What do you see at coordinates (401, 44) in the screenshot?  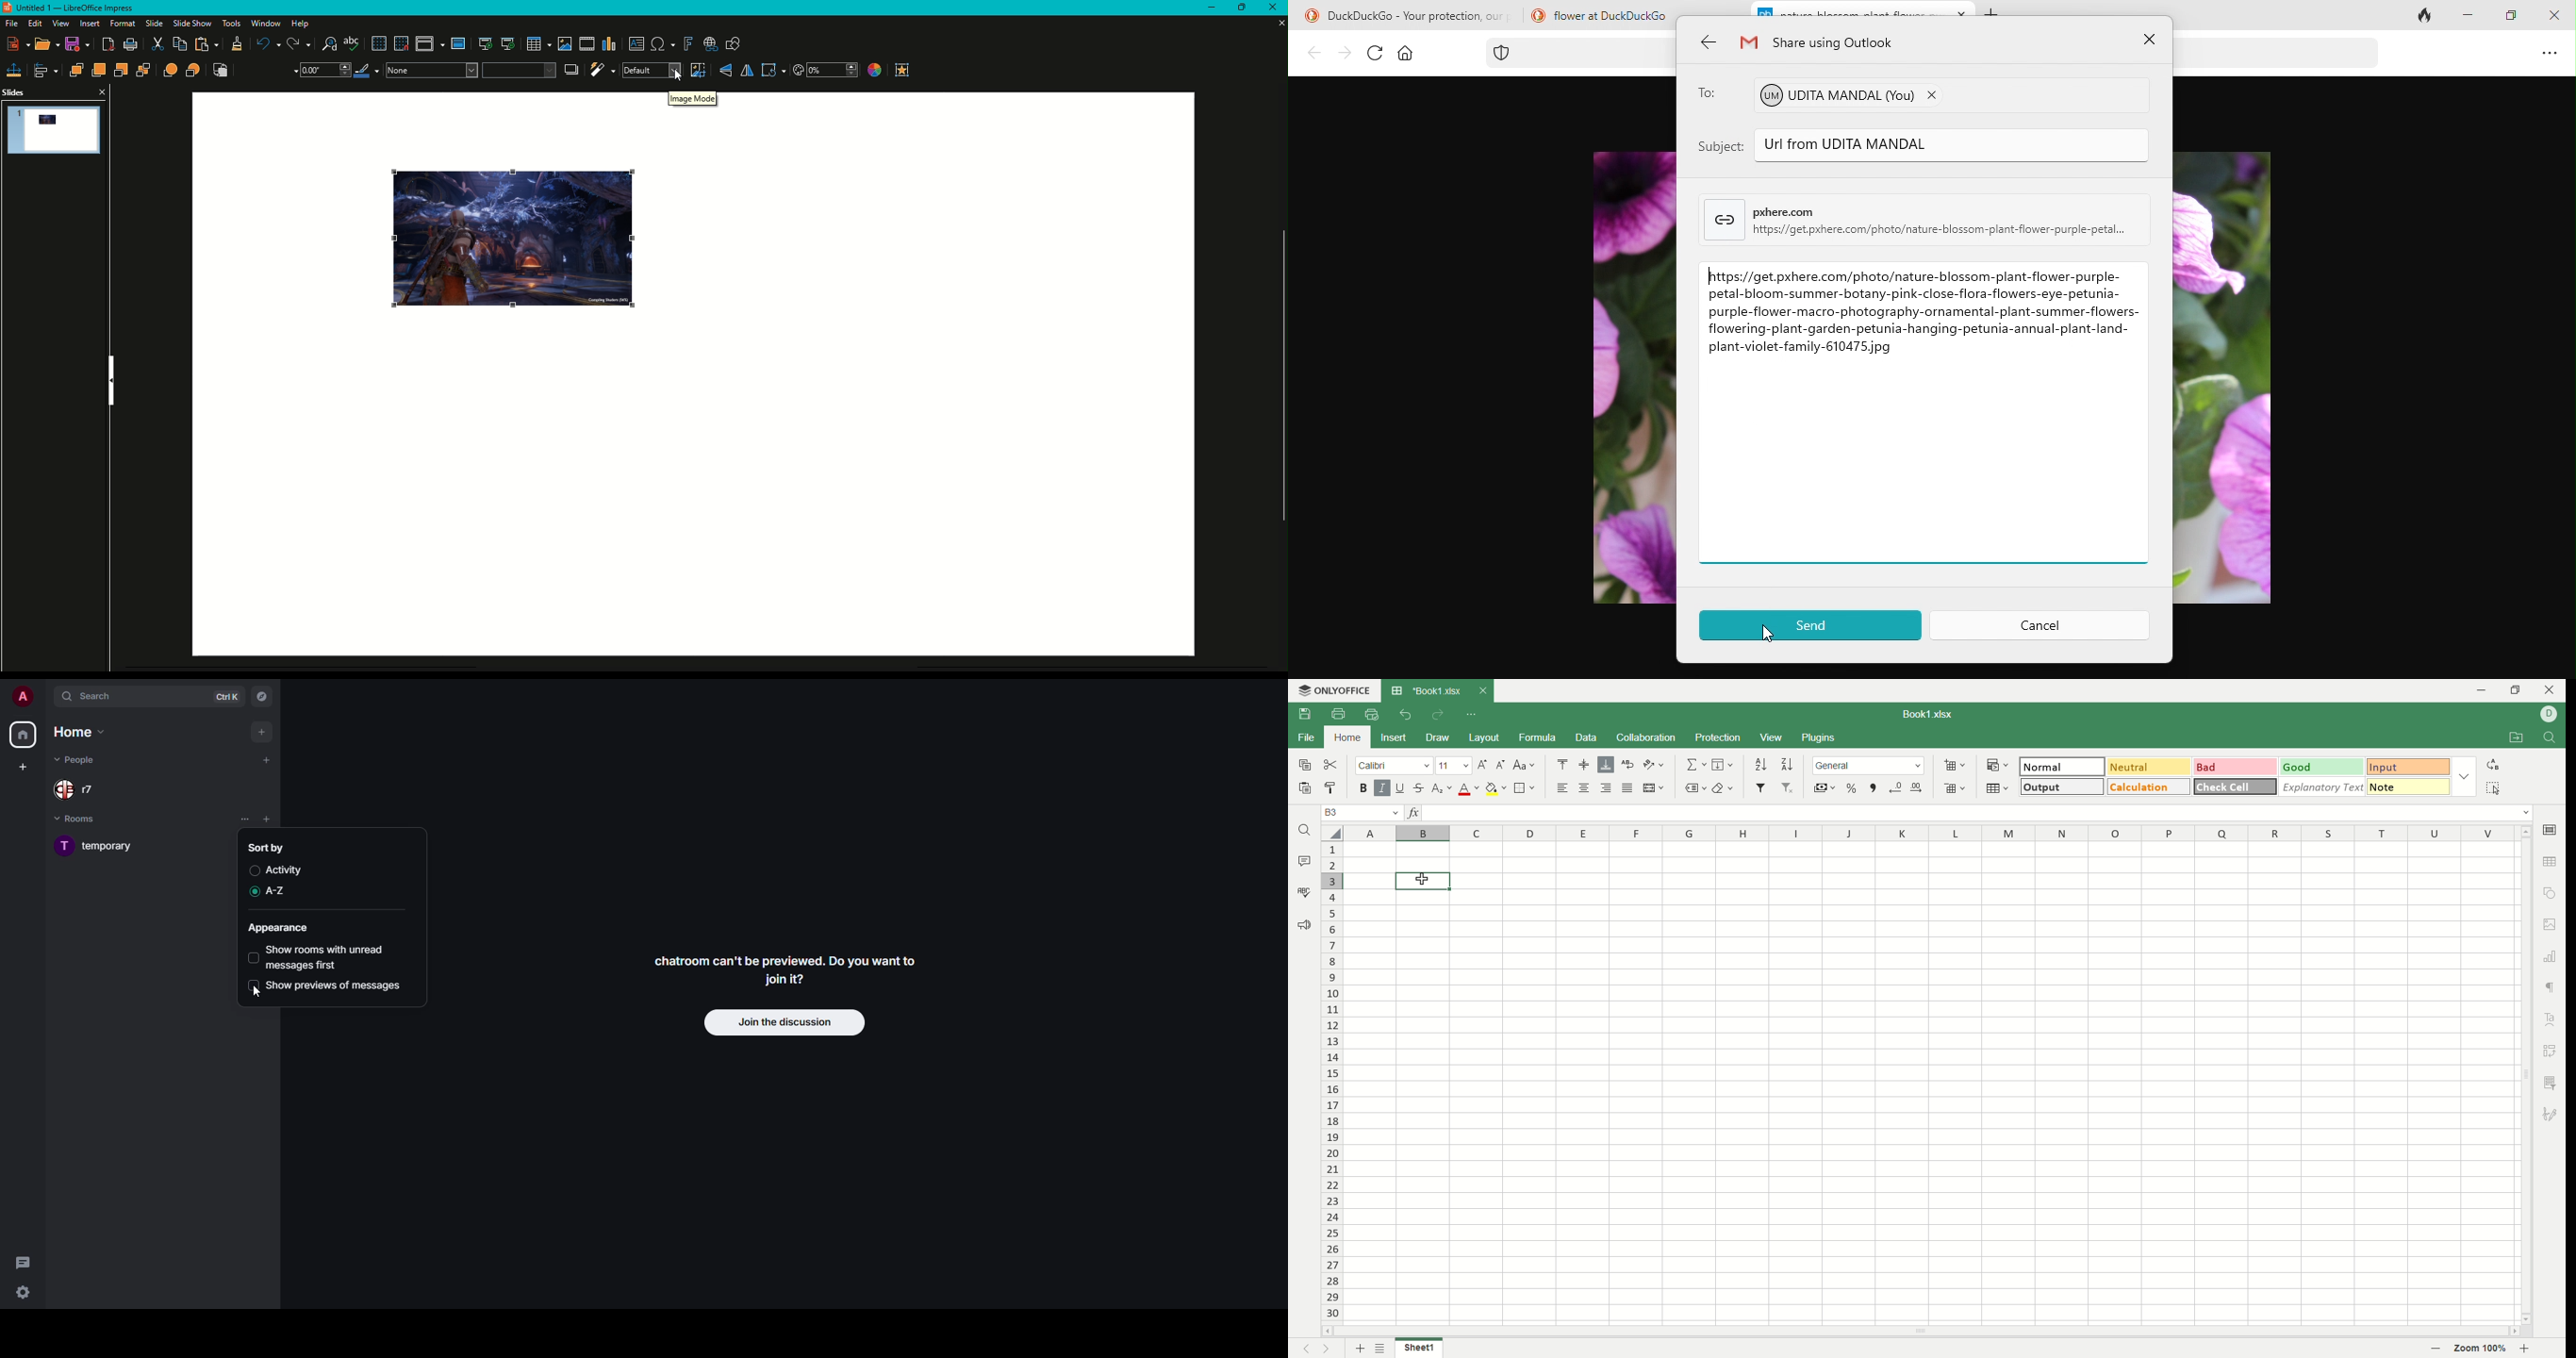 I see `Snap to Grid` at bounding box center [401, 44].